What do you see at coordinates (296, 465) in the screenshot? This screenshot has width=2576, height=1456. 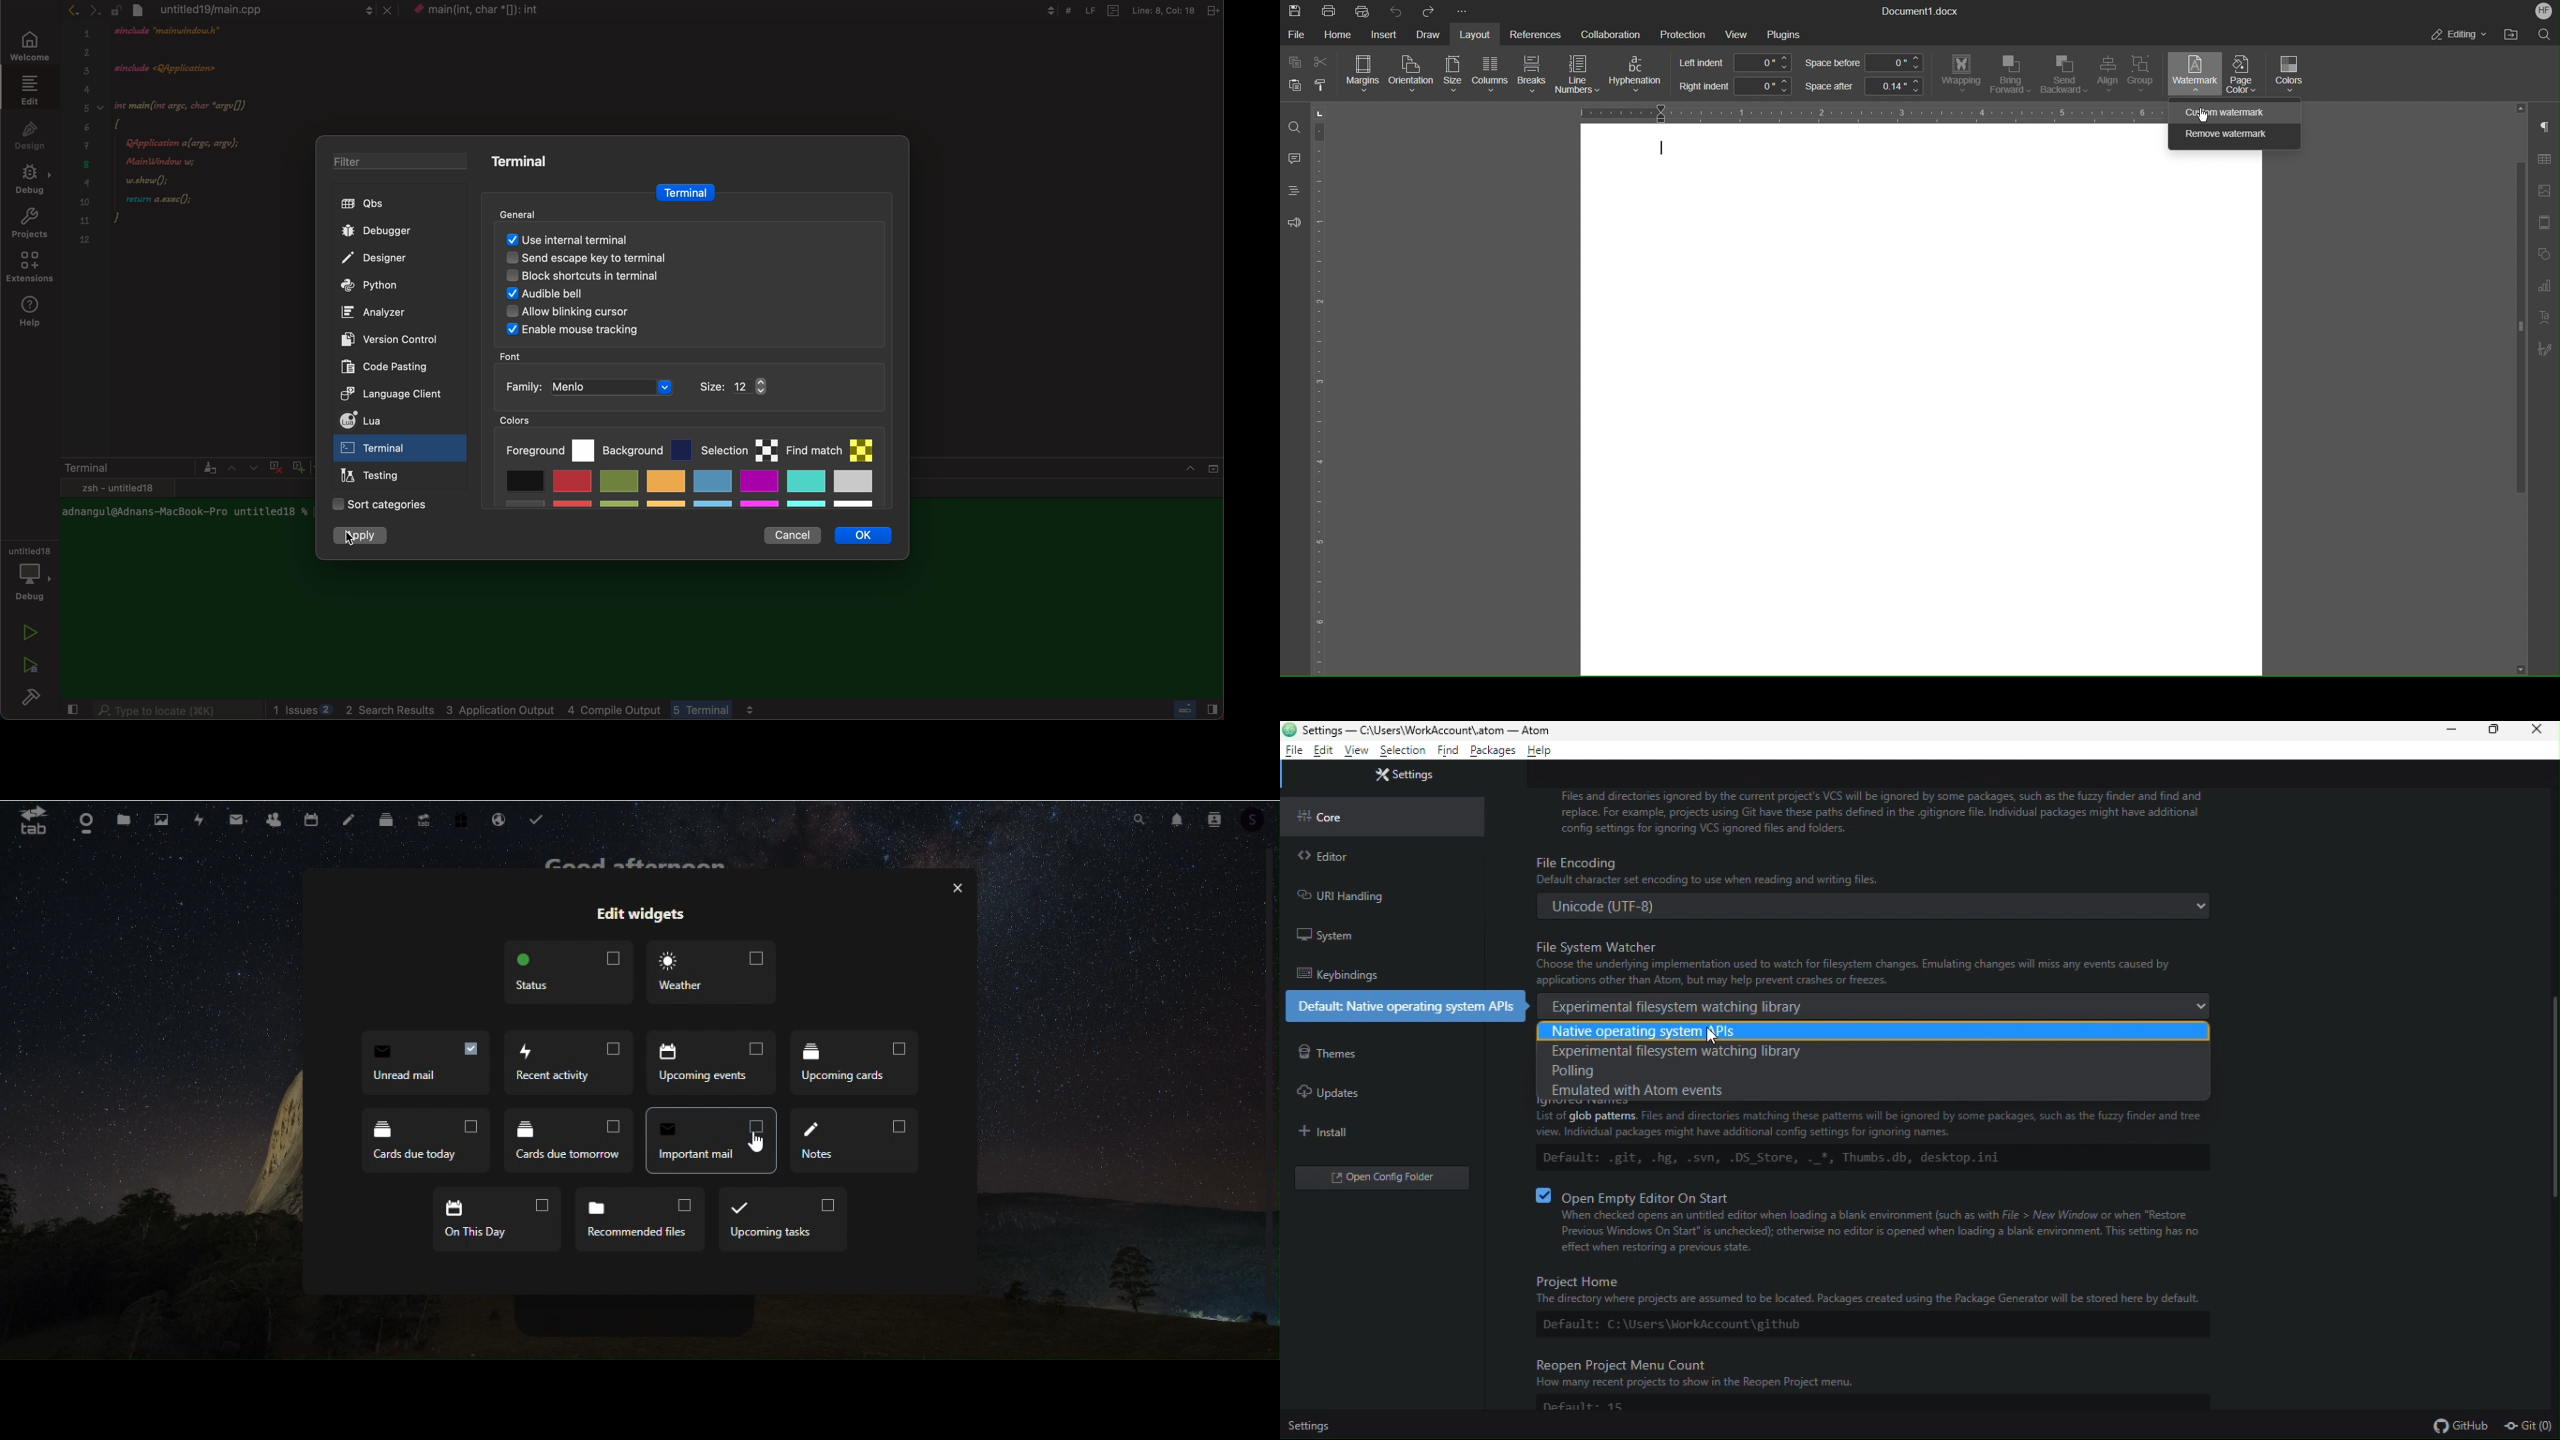 I see `plus` at bounding box center [296, 465].